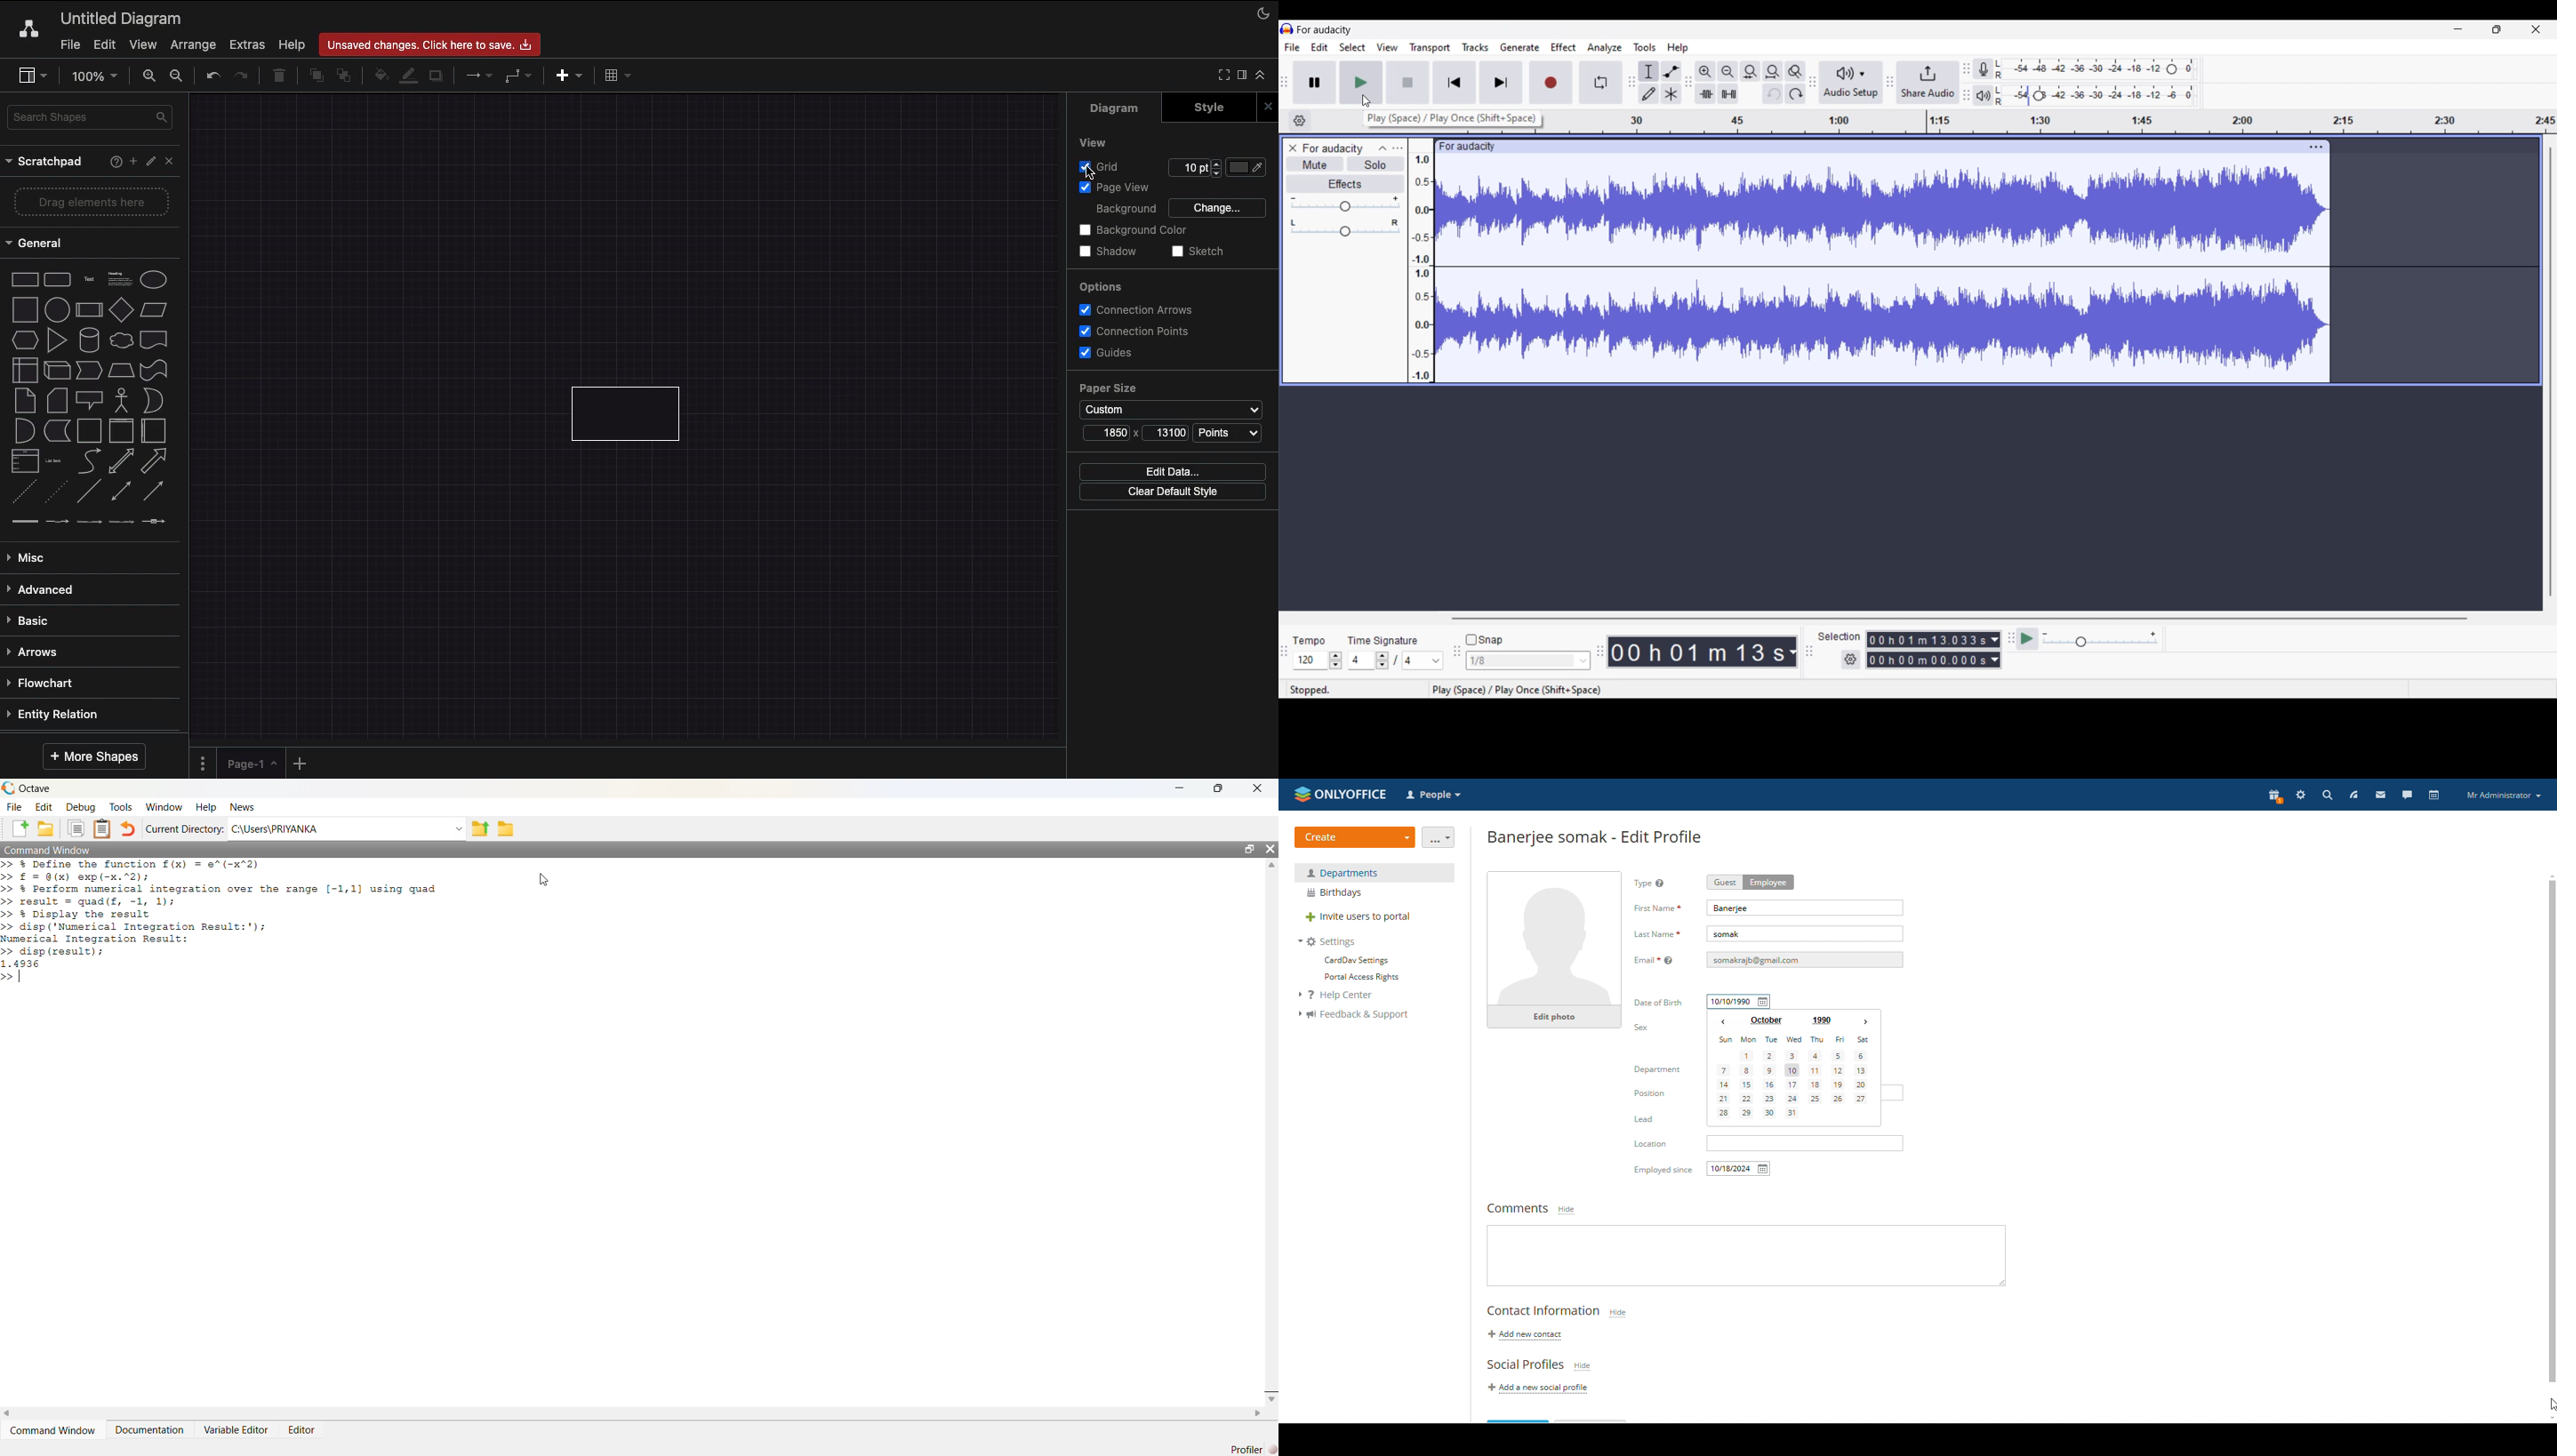  What do you see at coordinates (1111, 252) in the screenshot?
I see `Shadow` at bounding box center [1111, 252].